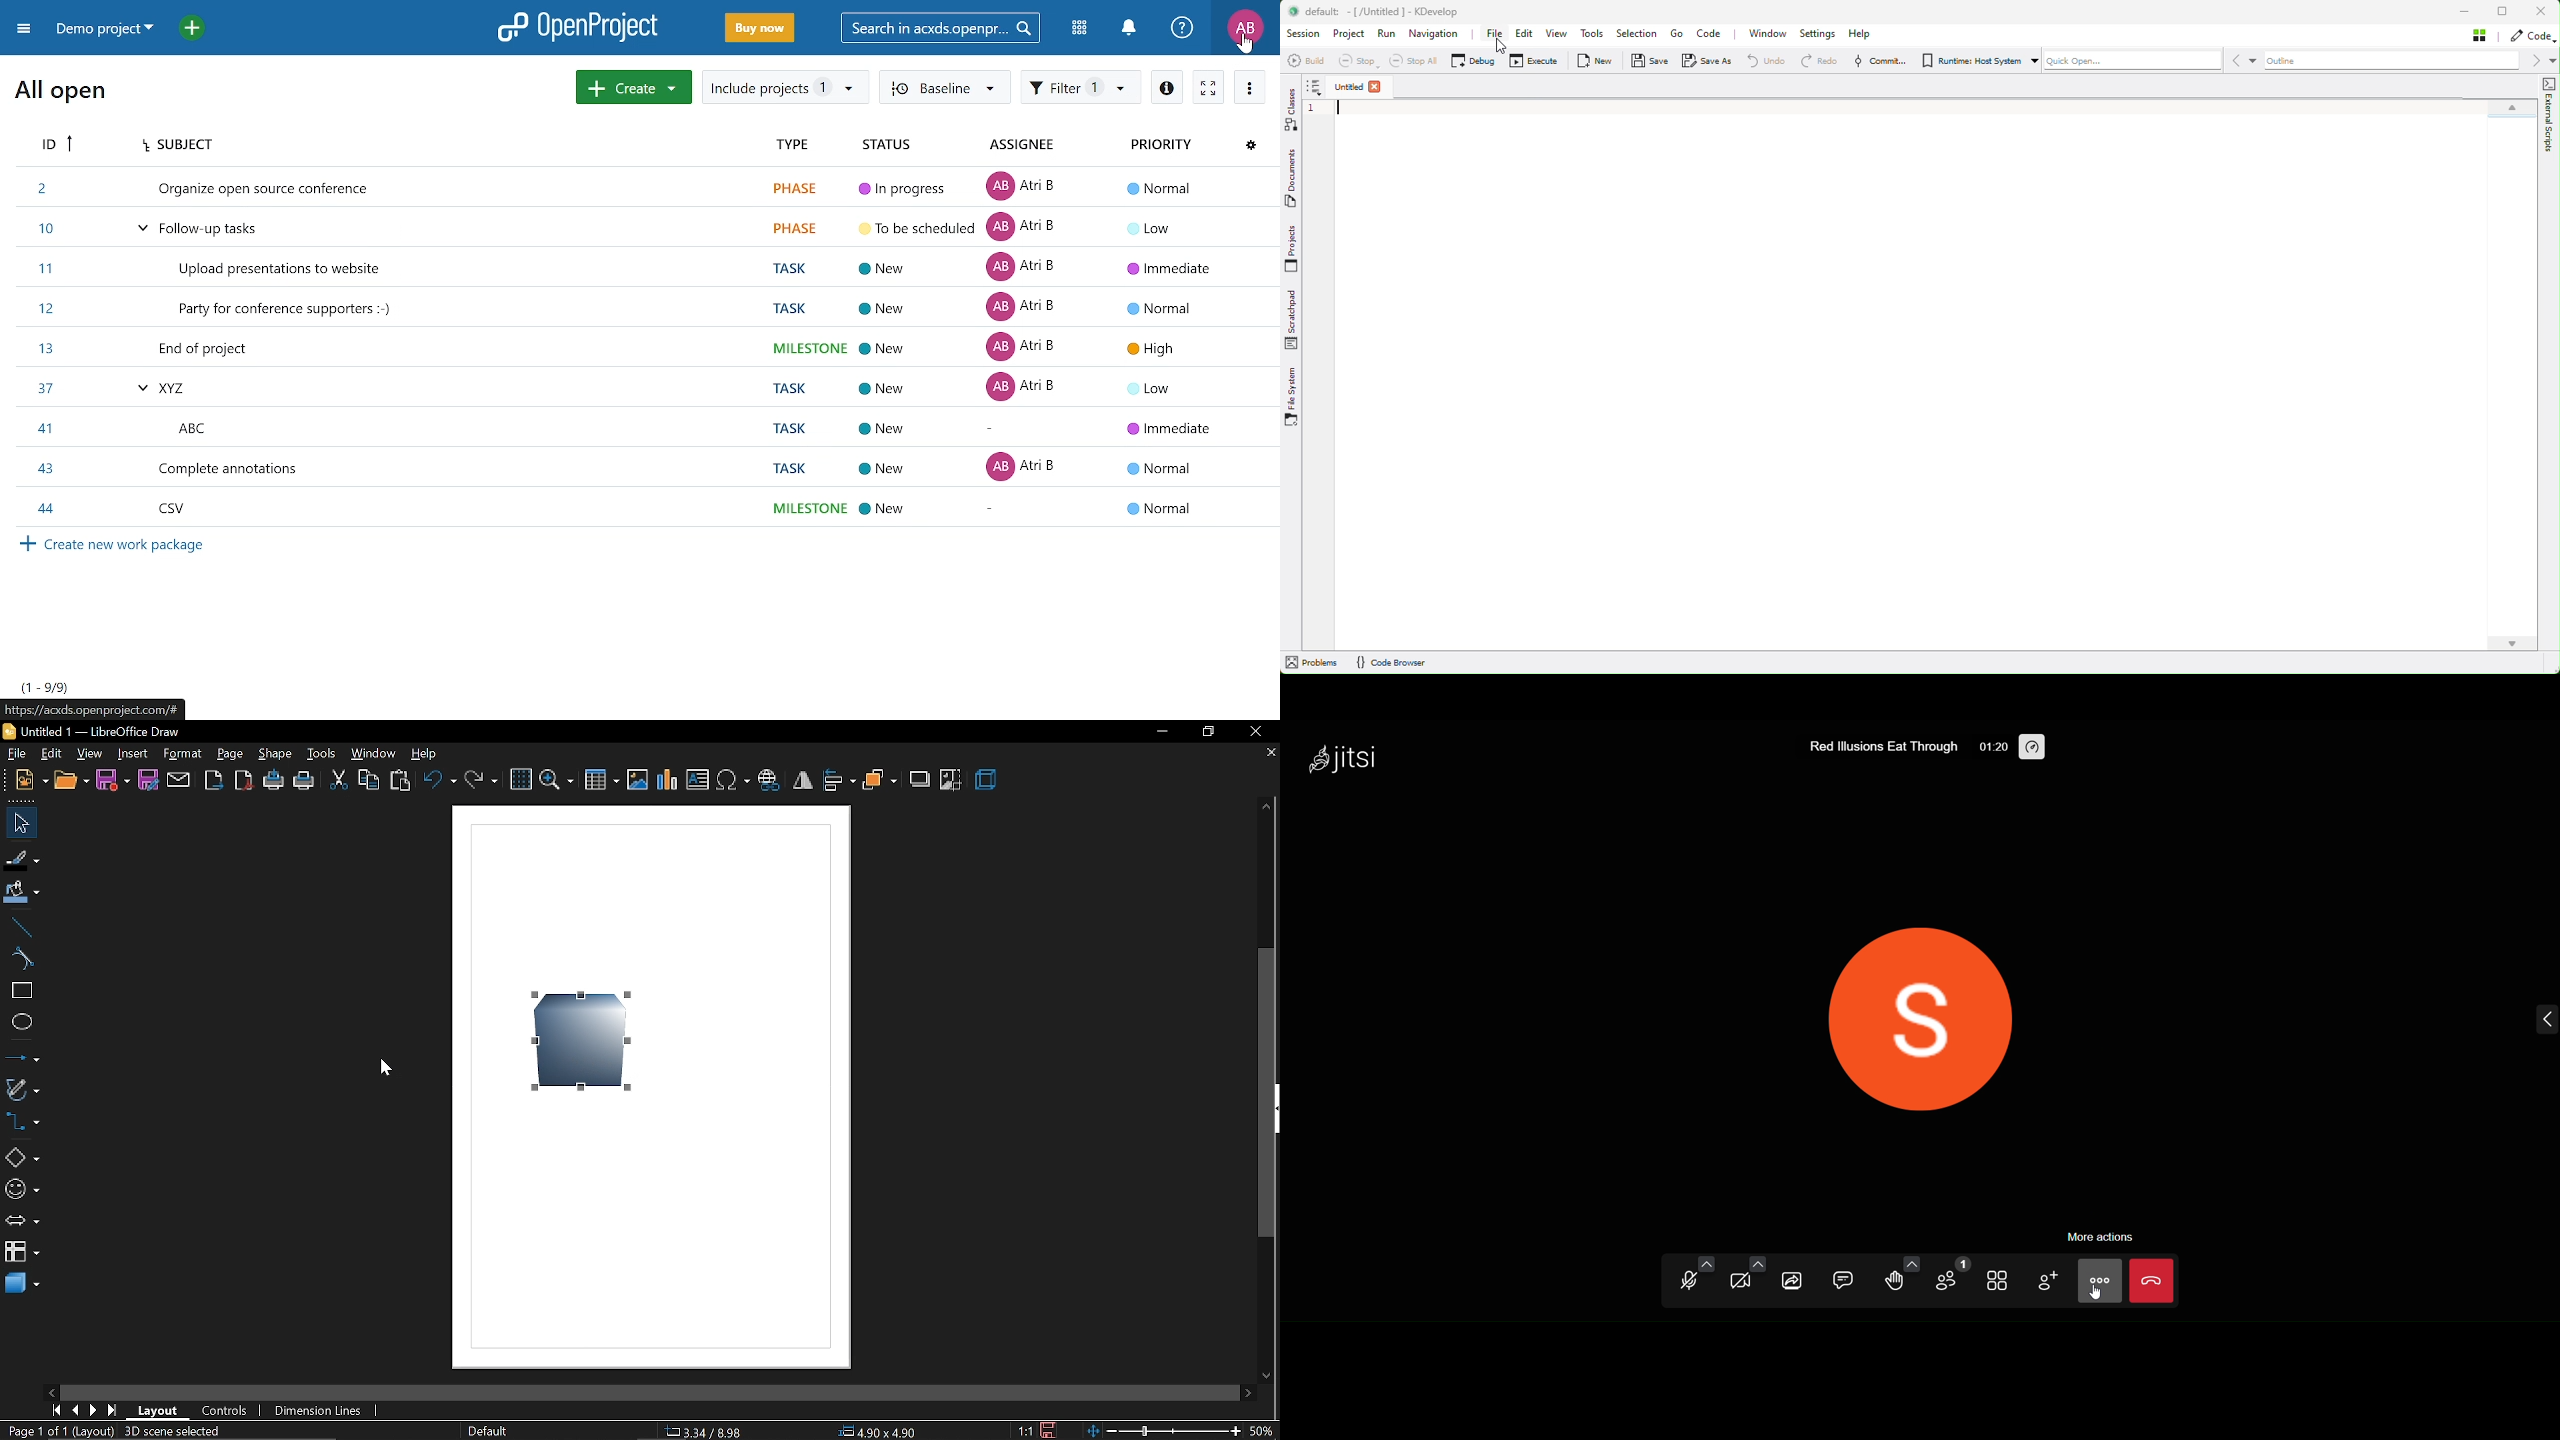  I want to click on align, so click(839, 782).